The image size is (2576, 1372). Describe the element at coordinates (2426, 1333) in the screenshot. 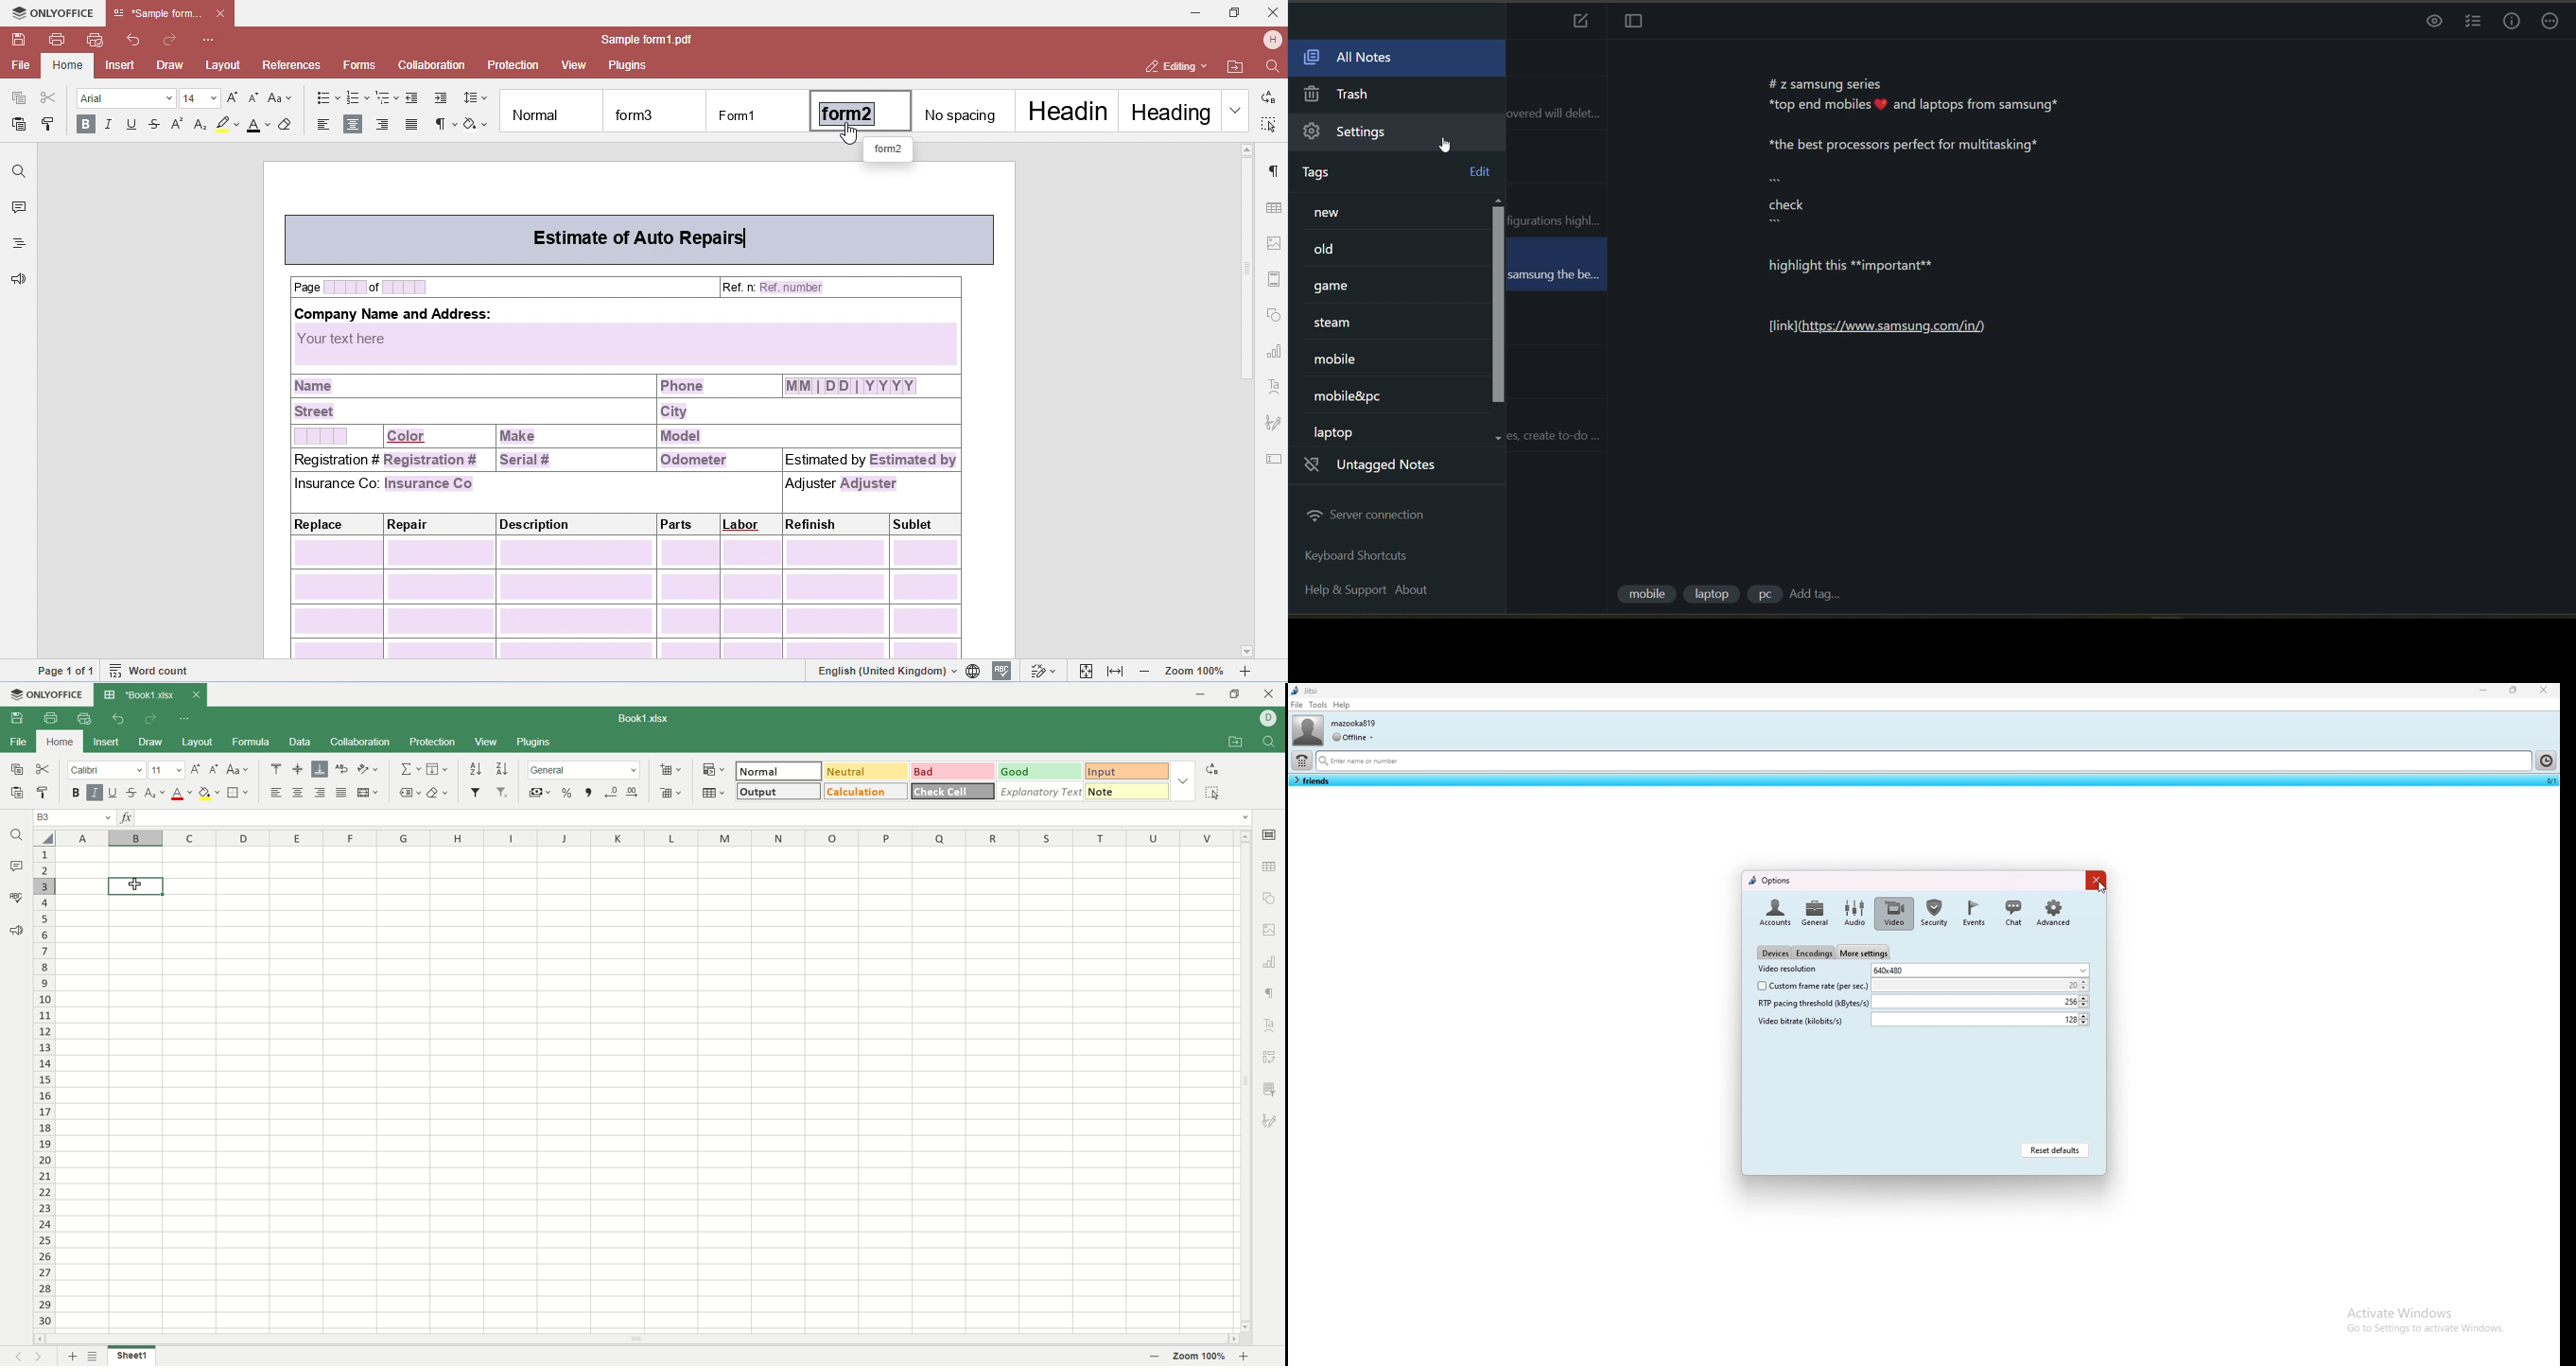

I see `Go to settings to activate Windows.` at that location.